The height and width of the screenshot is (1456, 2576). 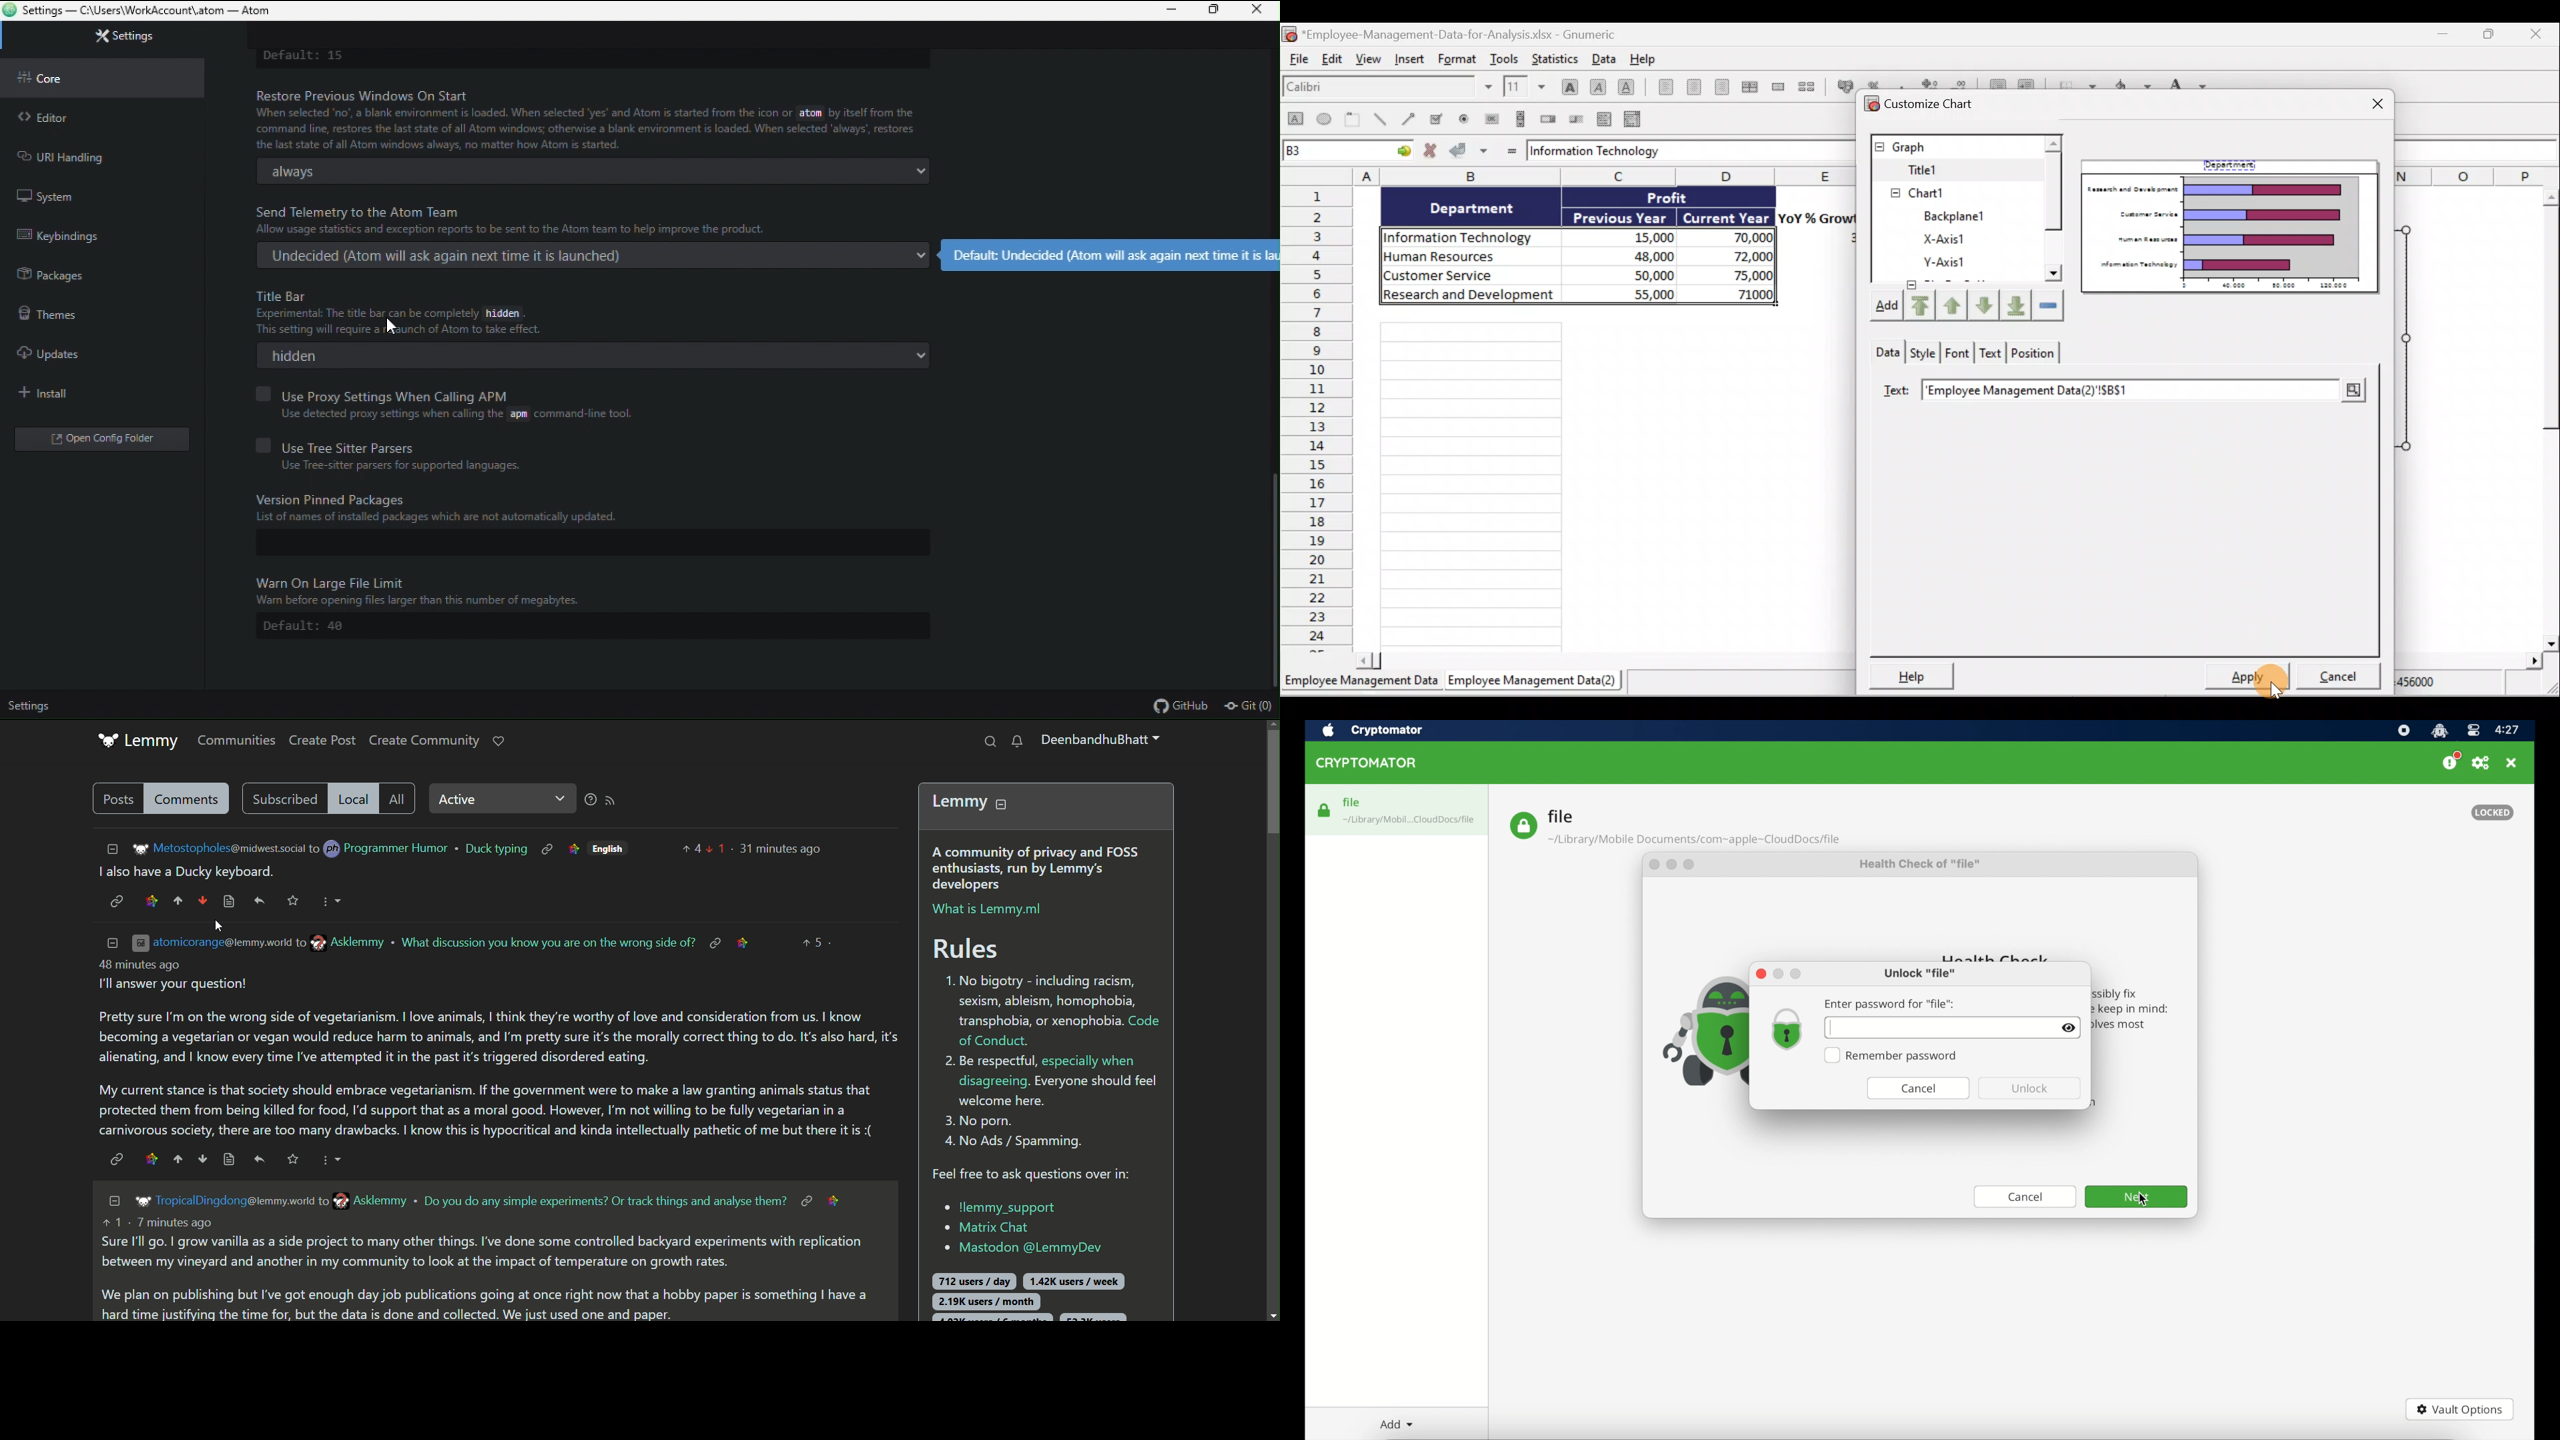 What do you see at coordinates (1605, 664) in the screenshot?
I see `Scroll bar` at bounding box center [1605, 664].